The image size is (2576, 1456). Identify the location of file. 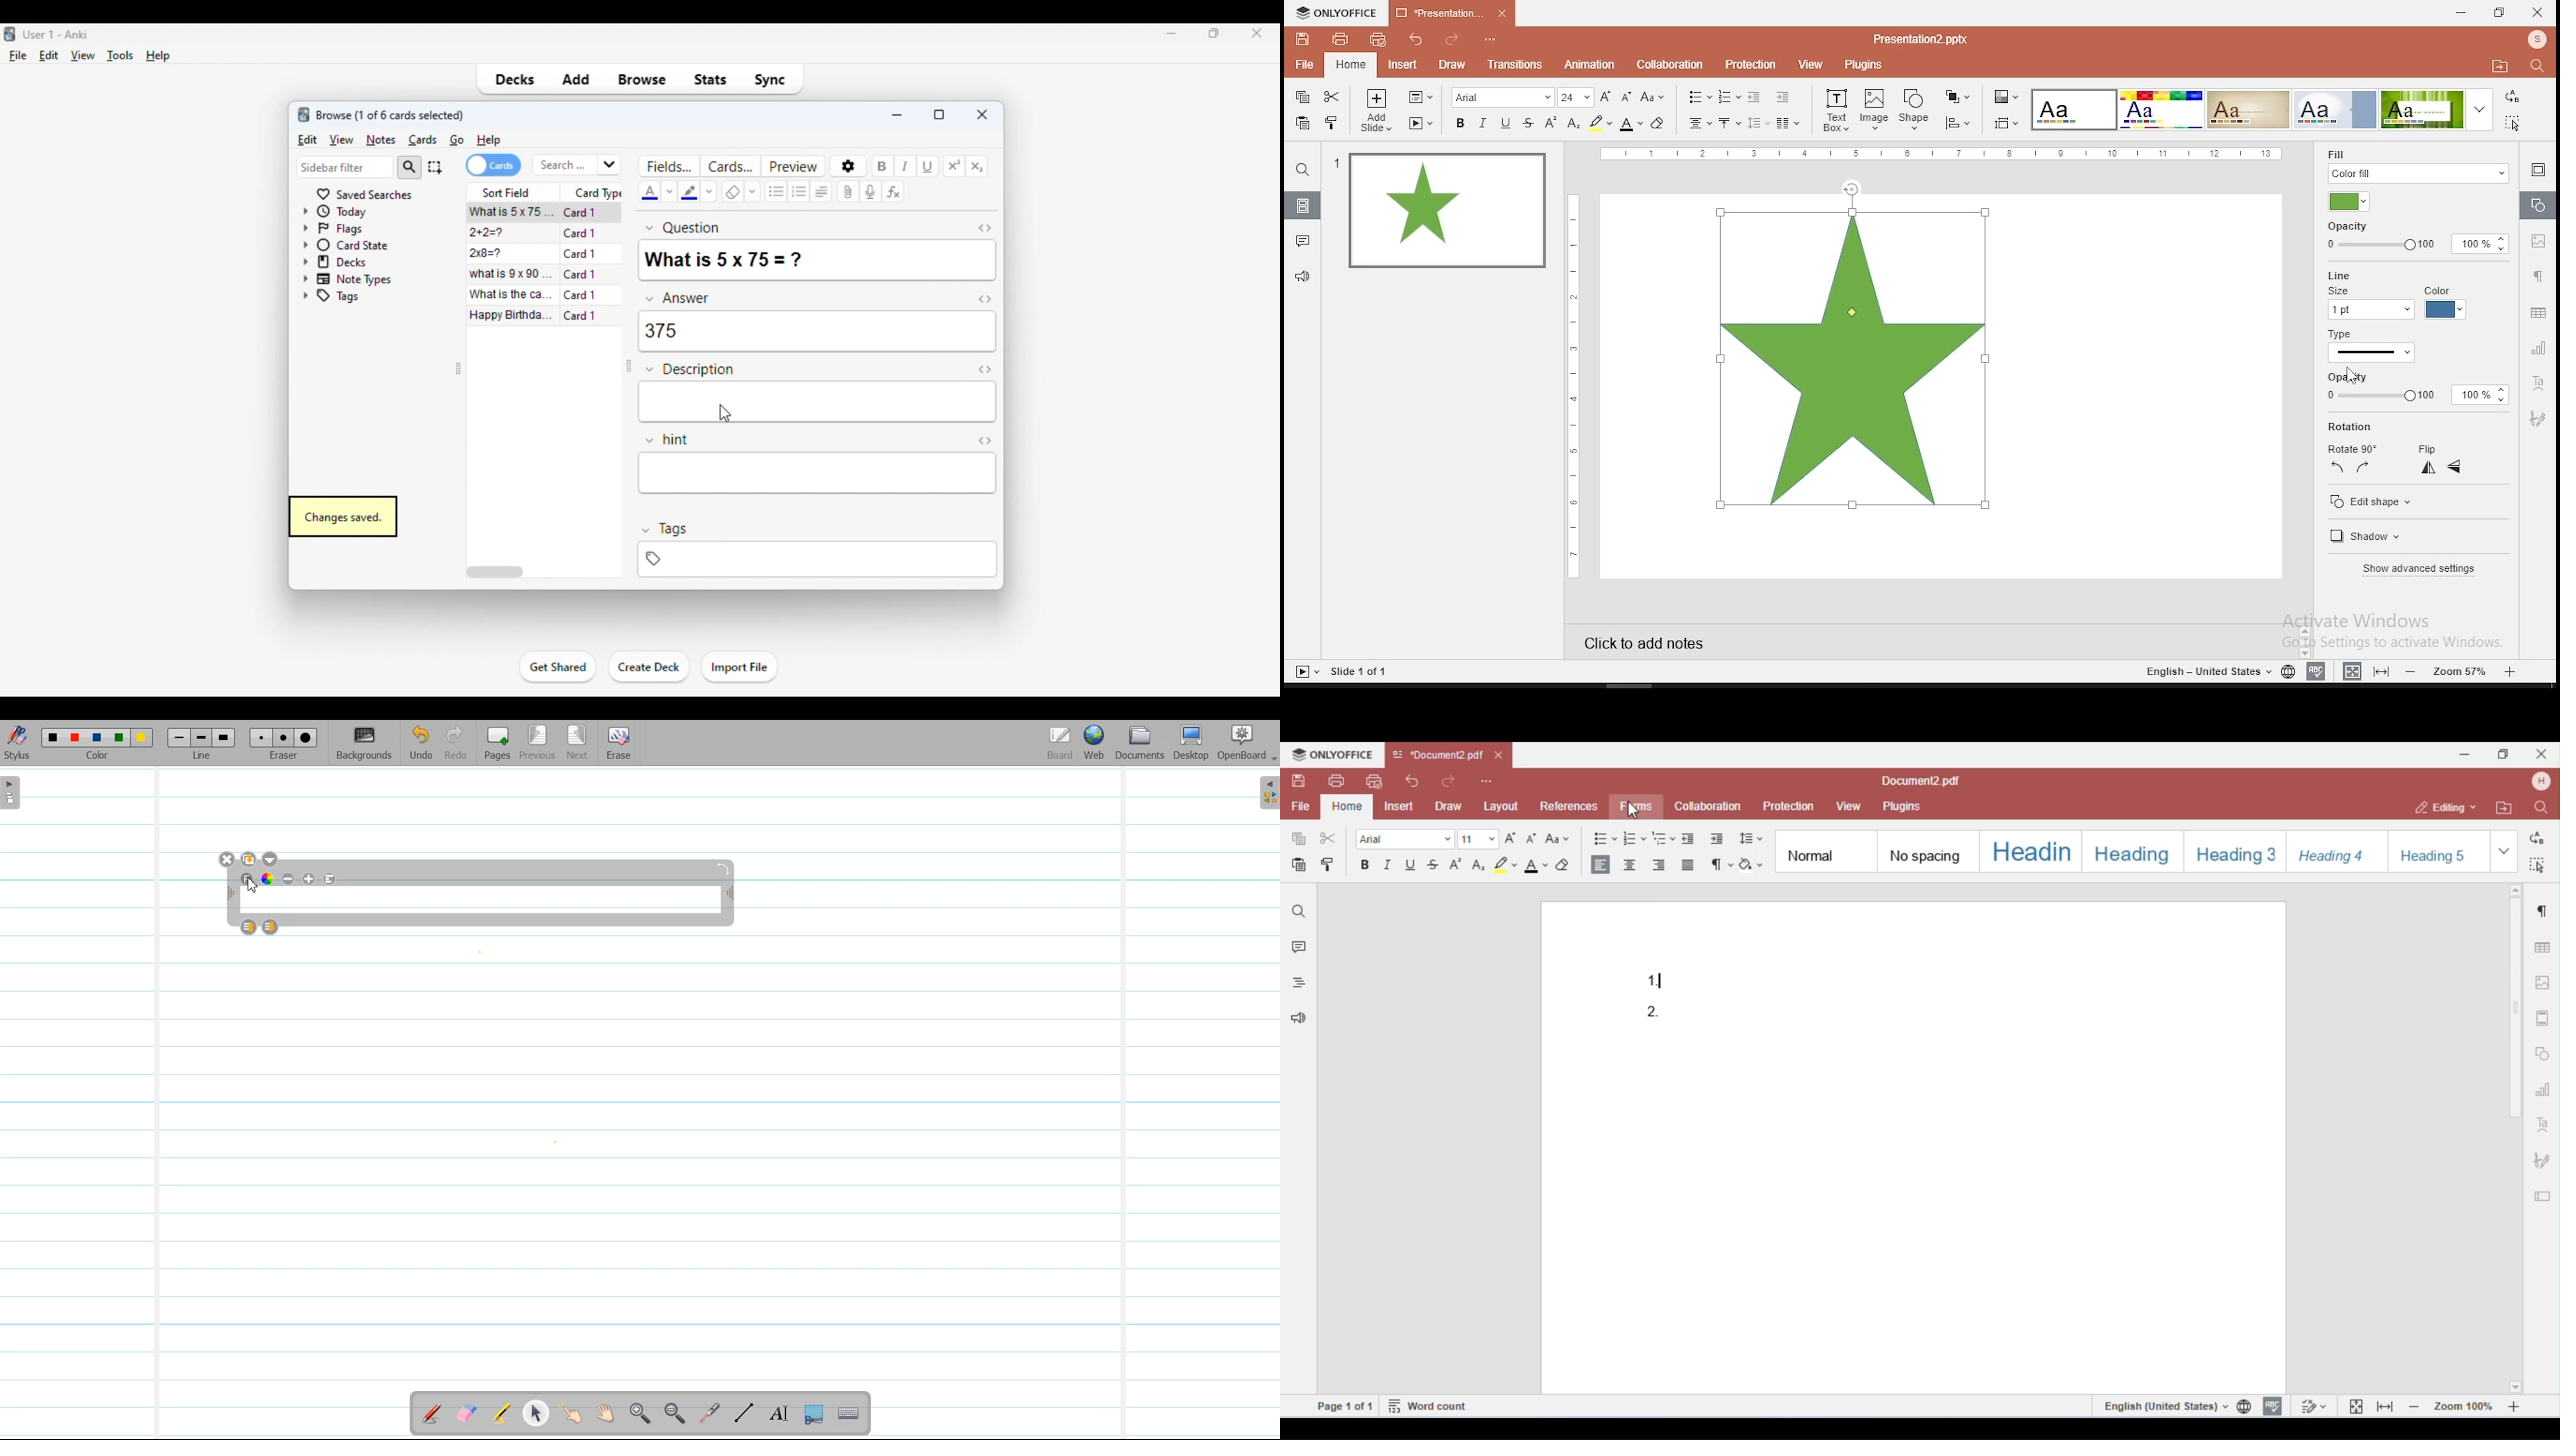
(19, 56).